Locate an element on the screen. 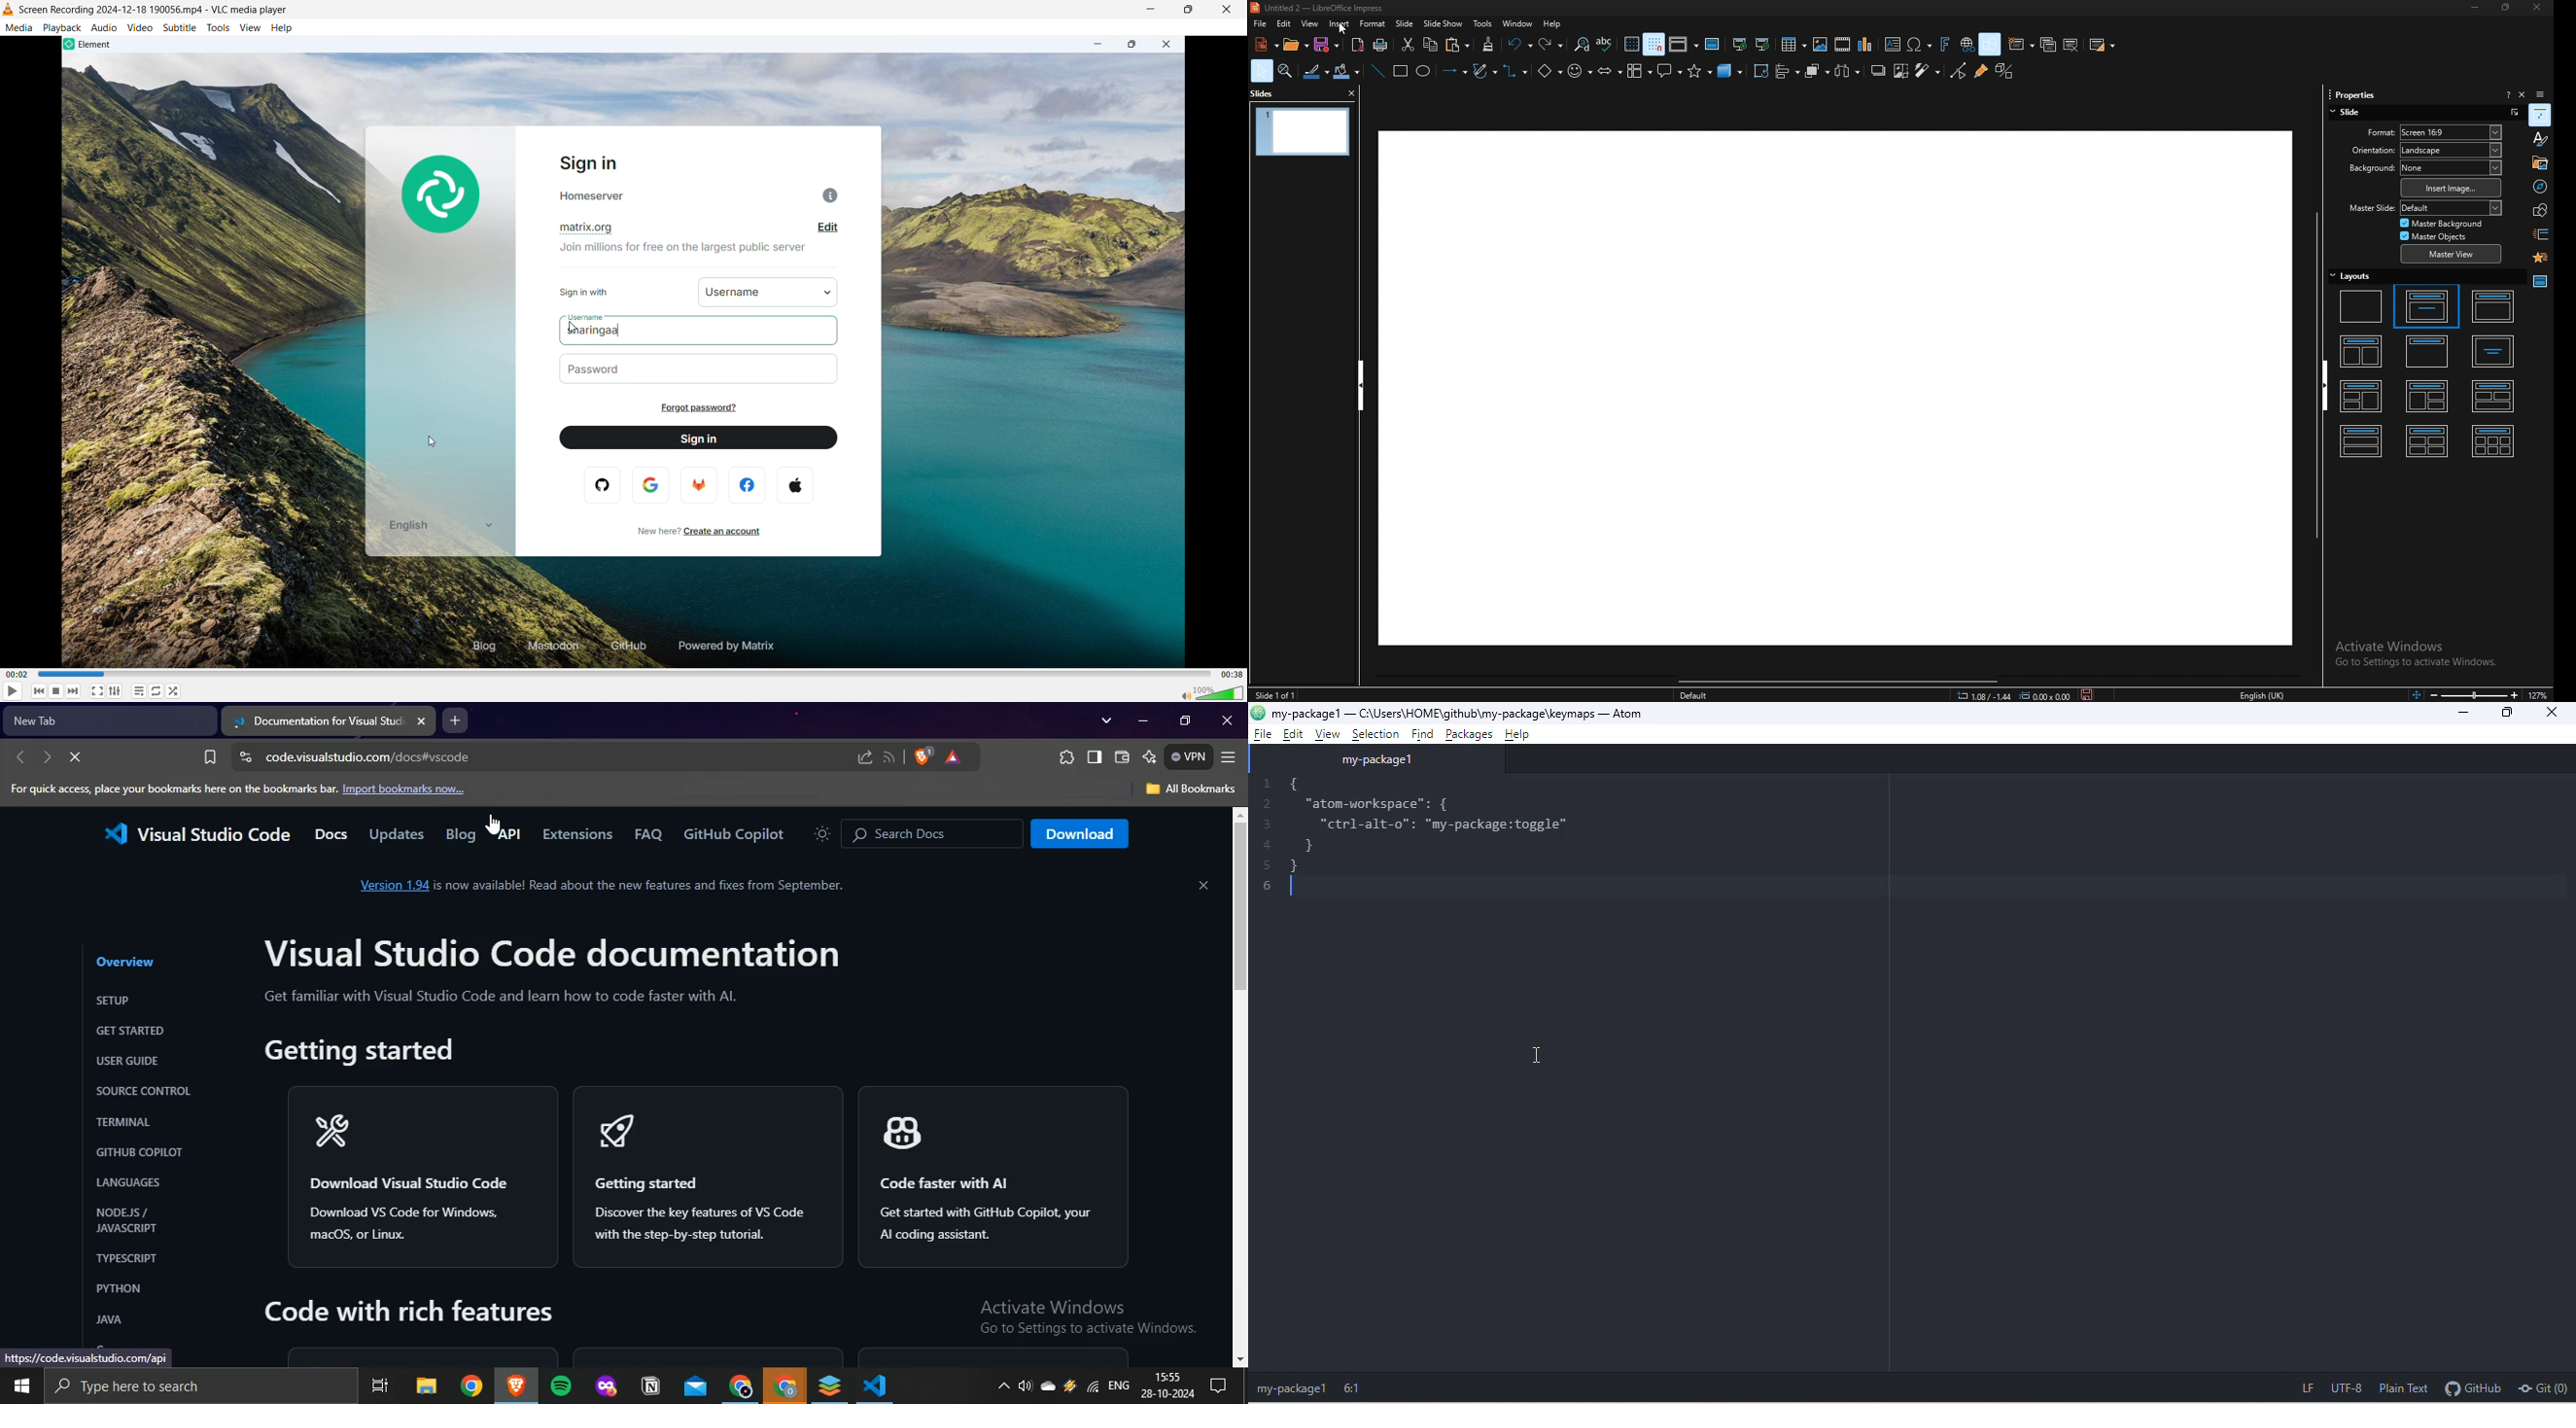  winamp agent is located at coordinates (1070, 1389).